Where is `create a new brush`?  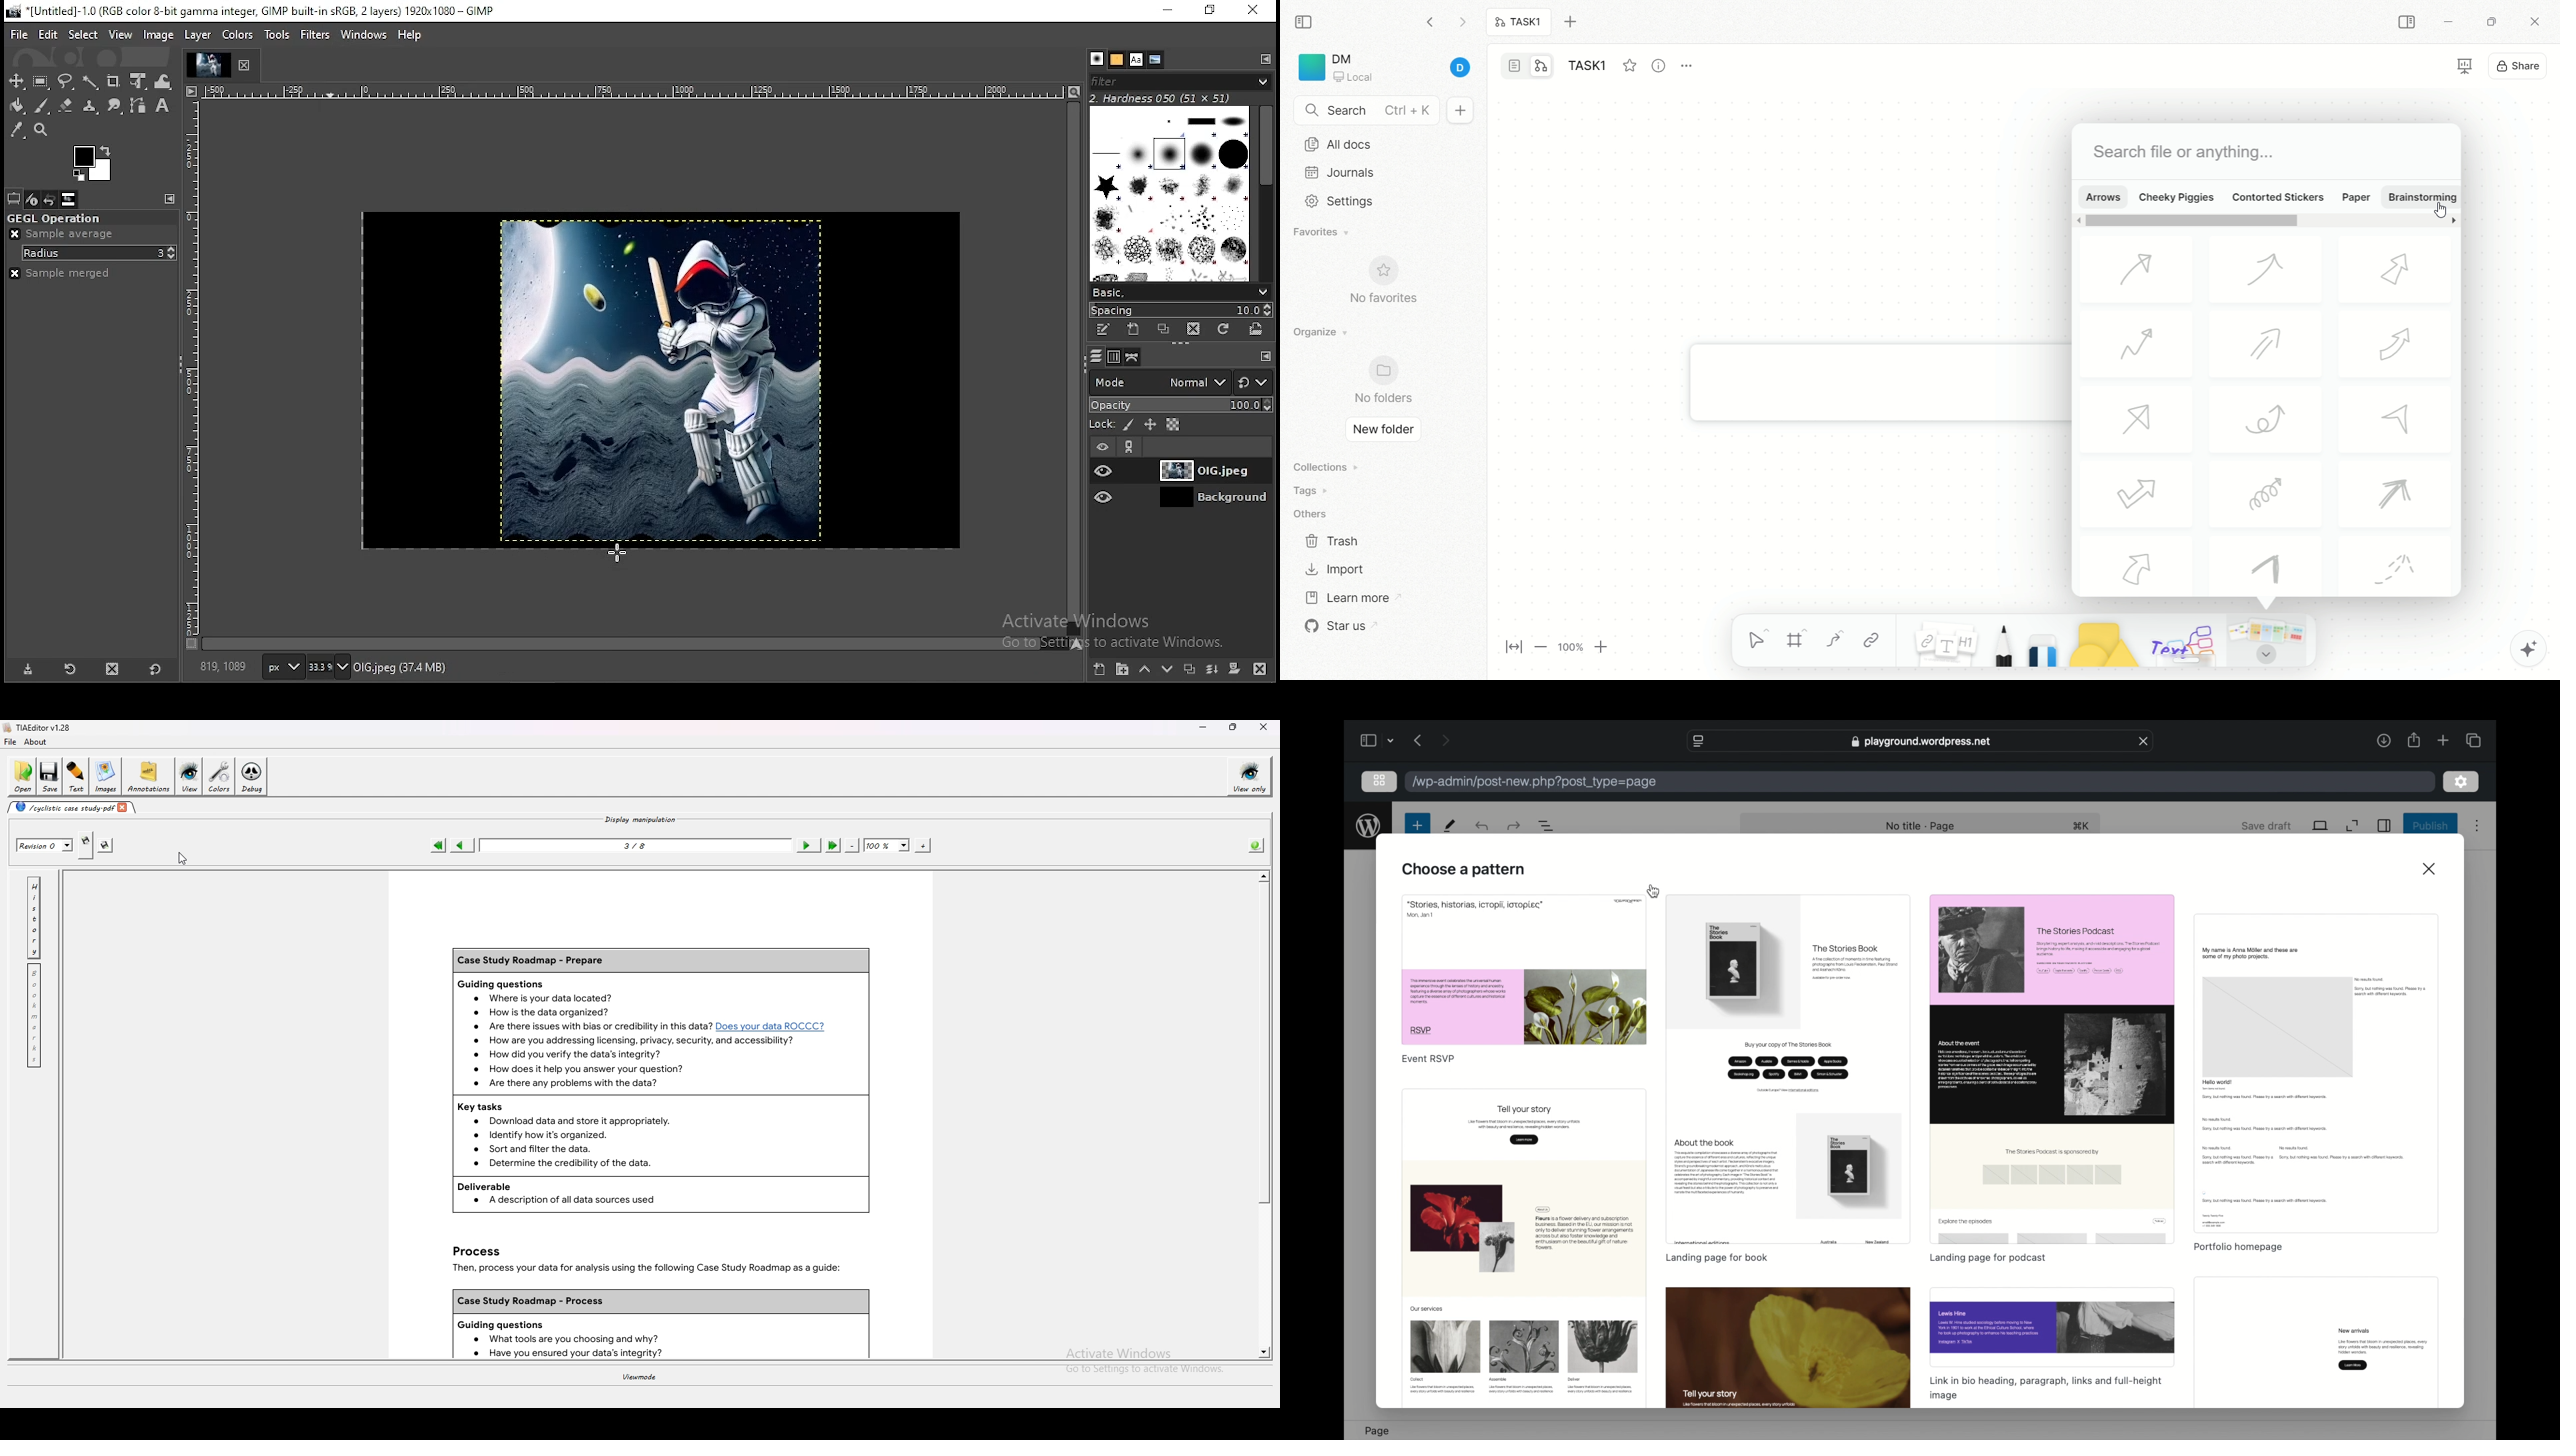 create a new brush is located at coordinates (1134, 330).